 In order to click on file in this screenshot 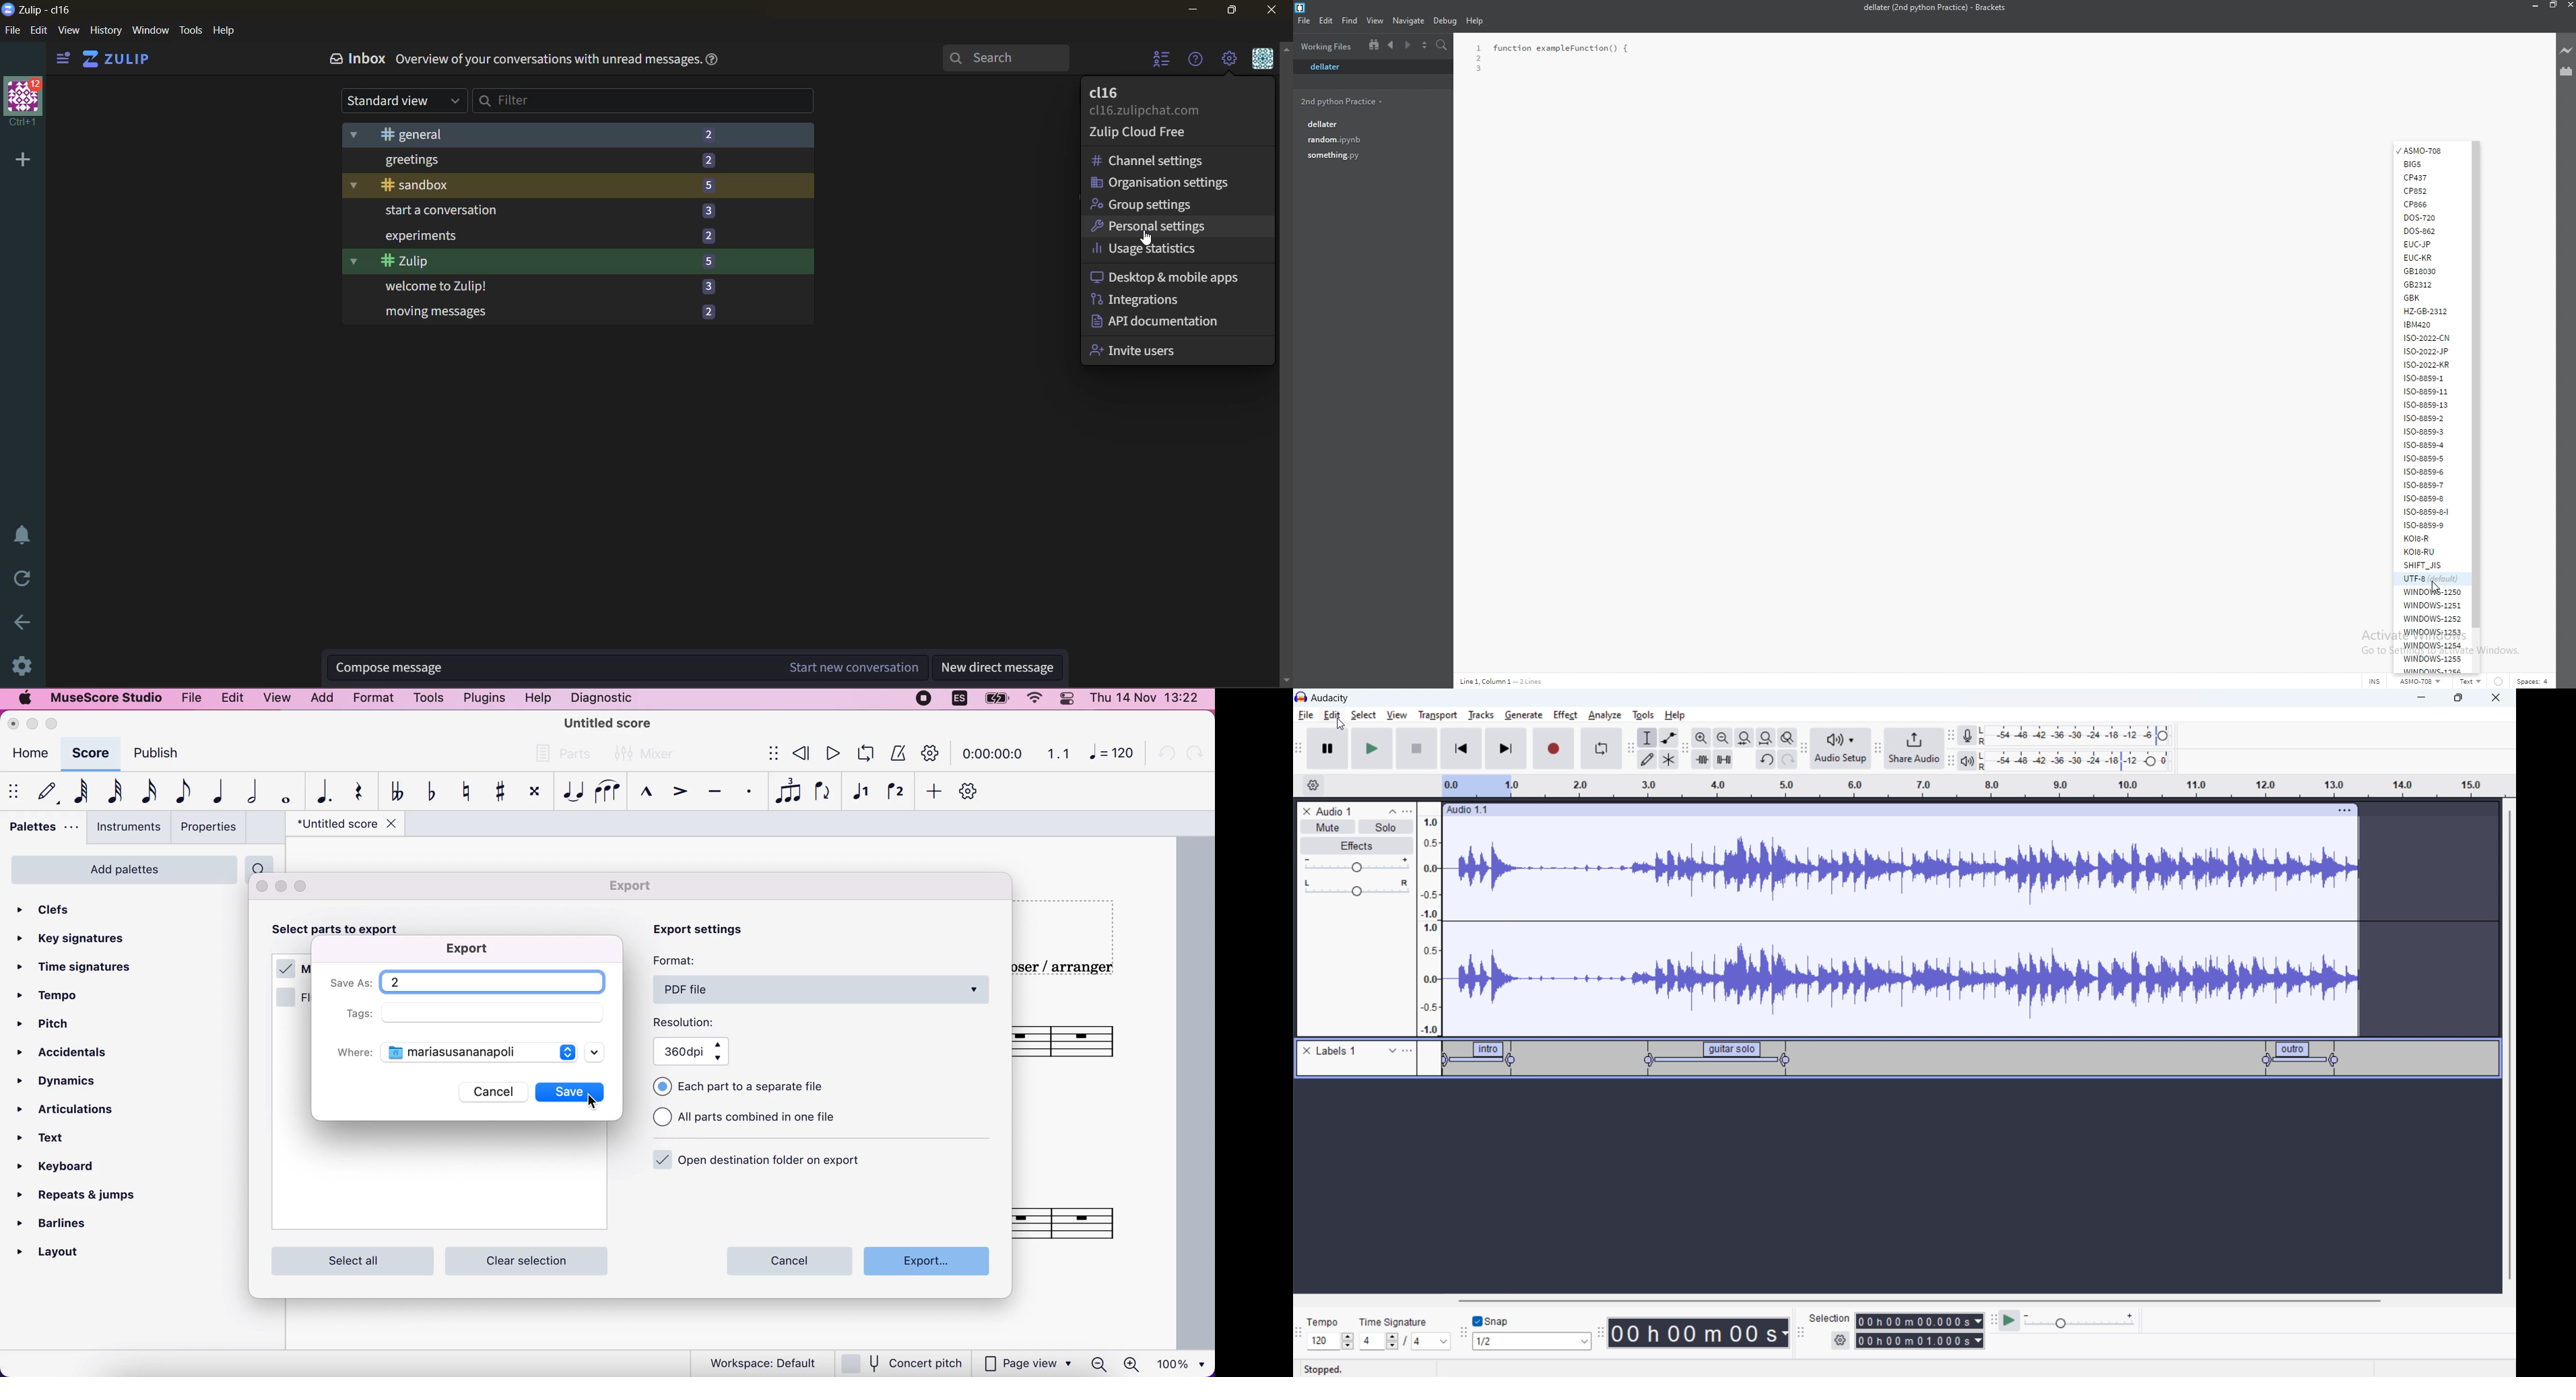, I will do `click(189, 699)`.